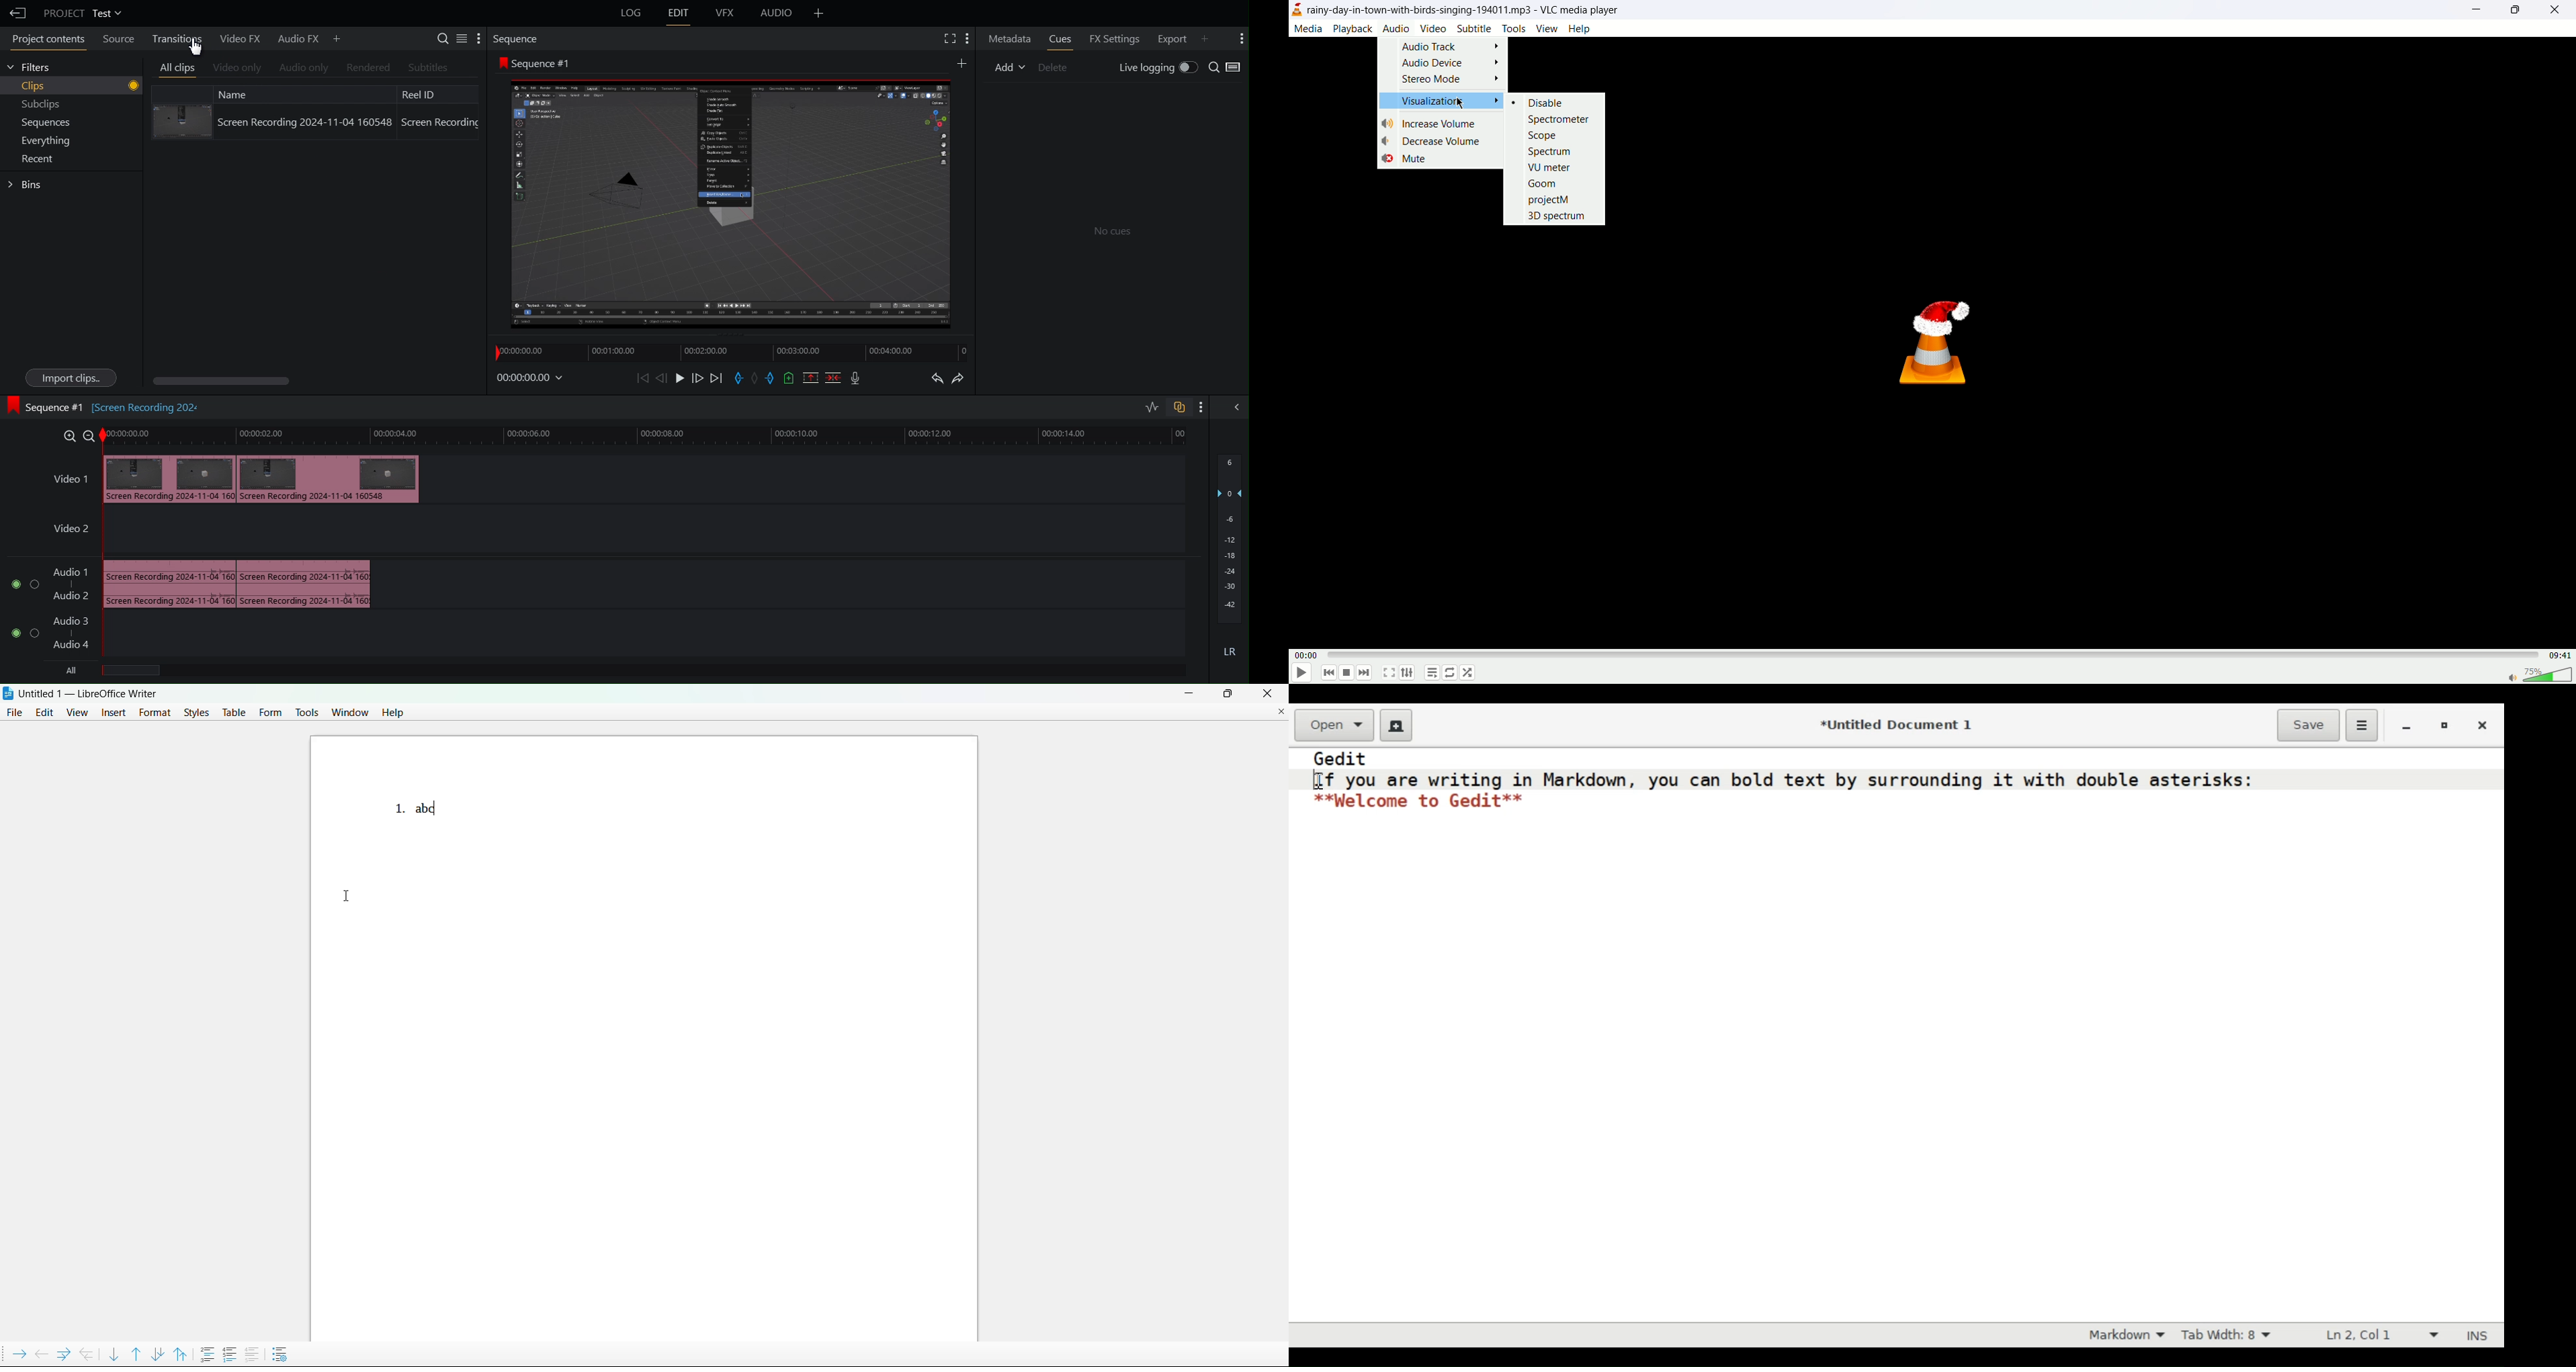 The width and height of the screenshot is (2576, 1372). Describe the element at coordinates (1546, 29) in the screenshot. I see `view` at that location.